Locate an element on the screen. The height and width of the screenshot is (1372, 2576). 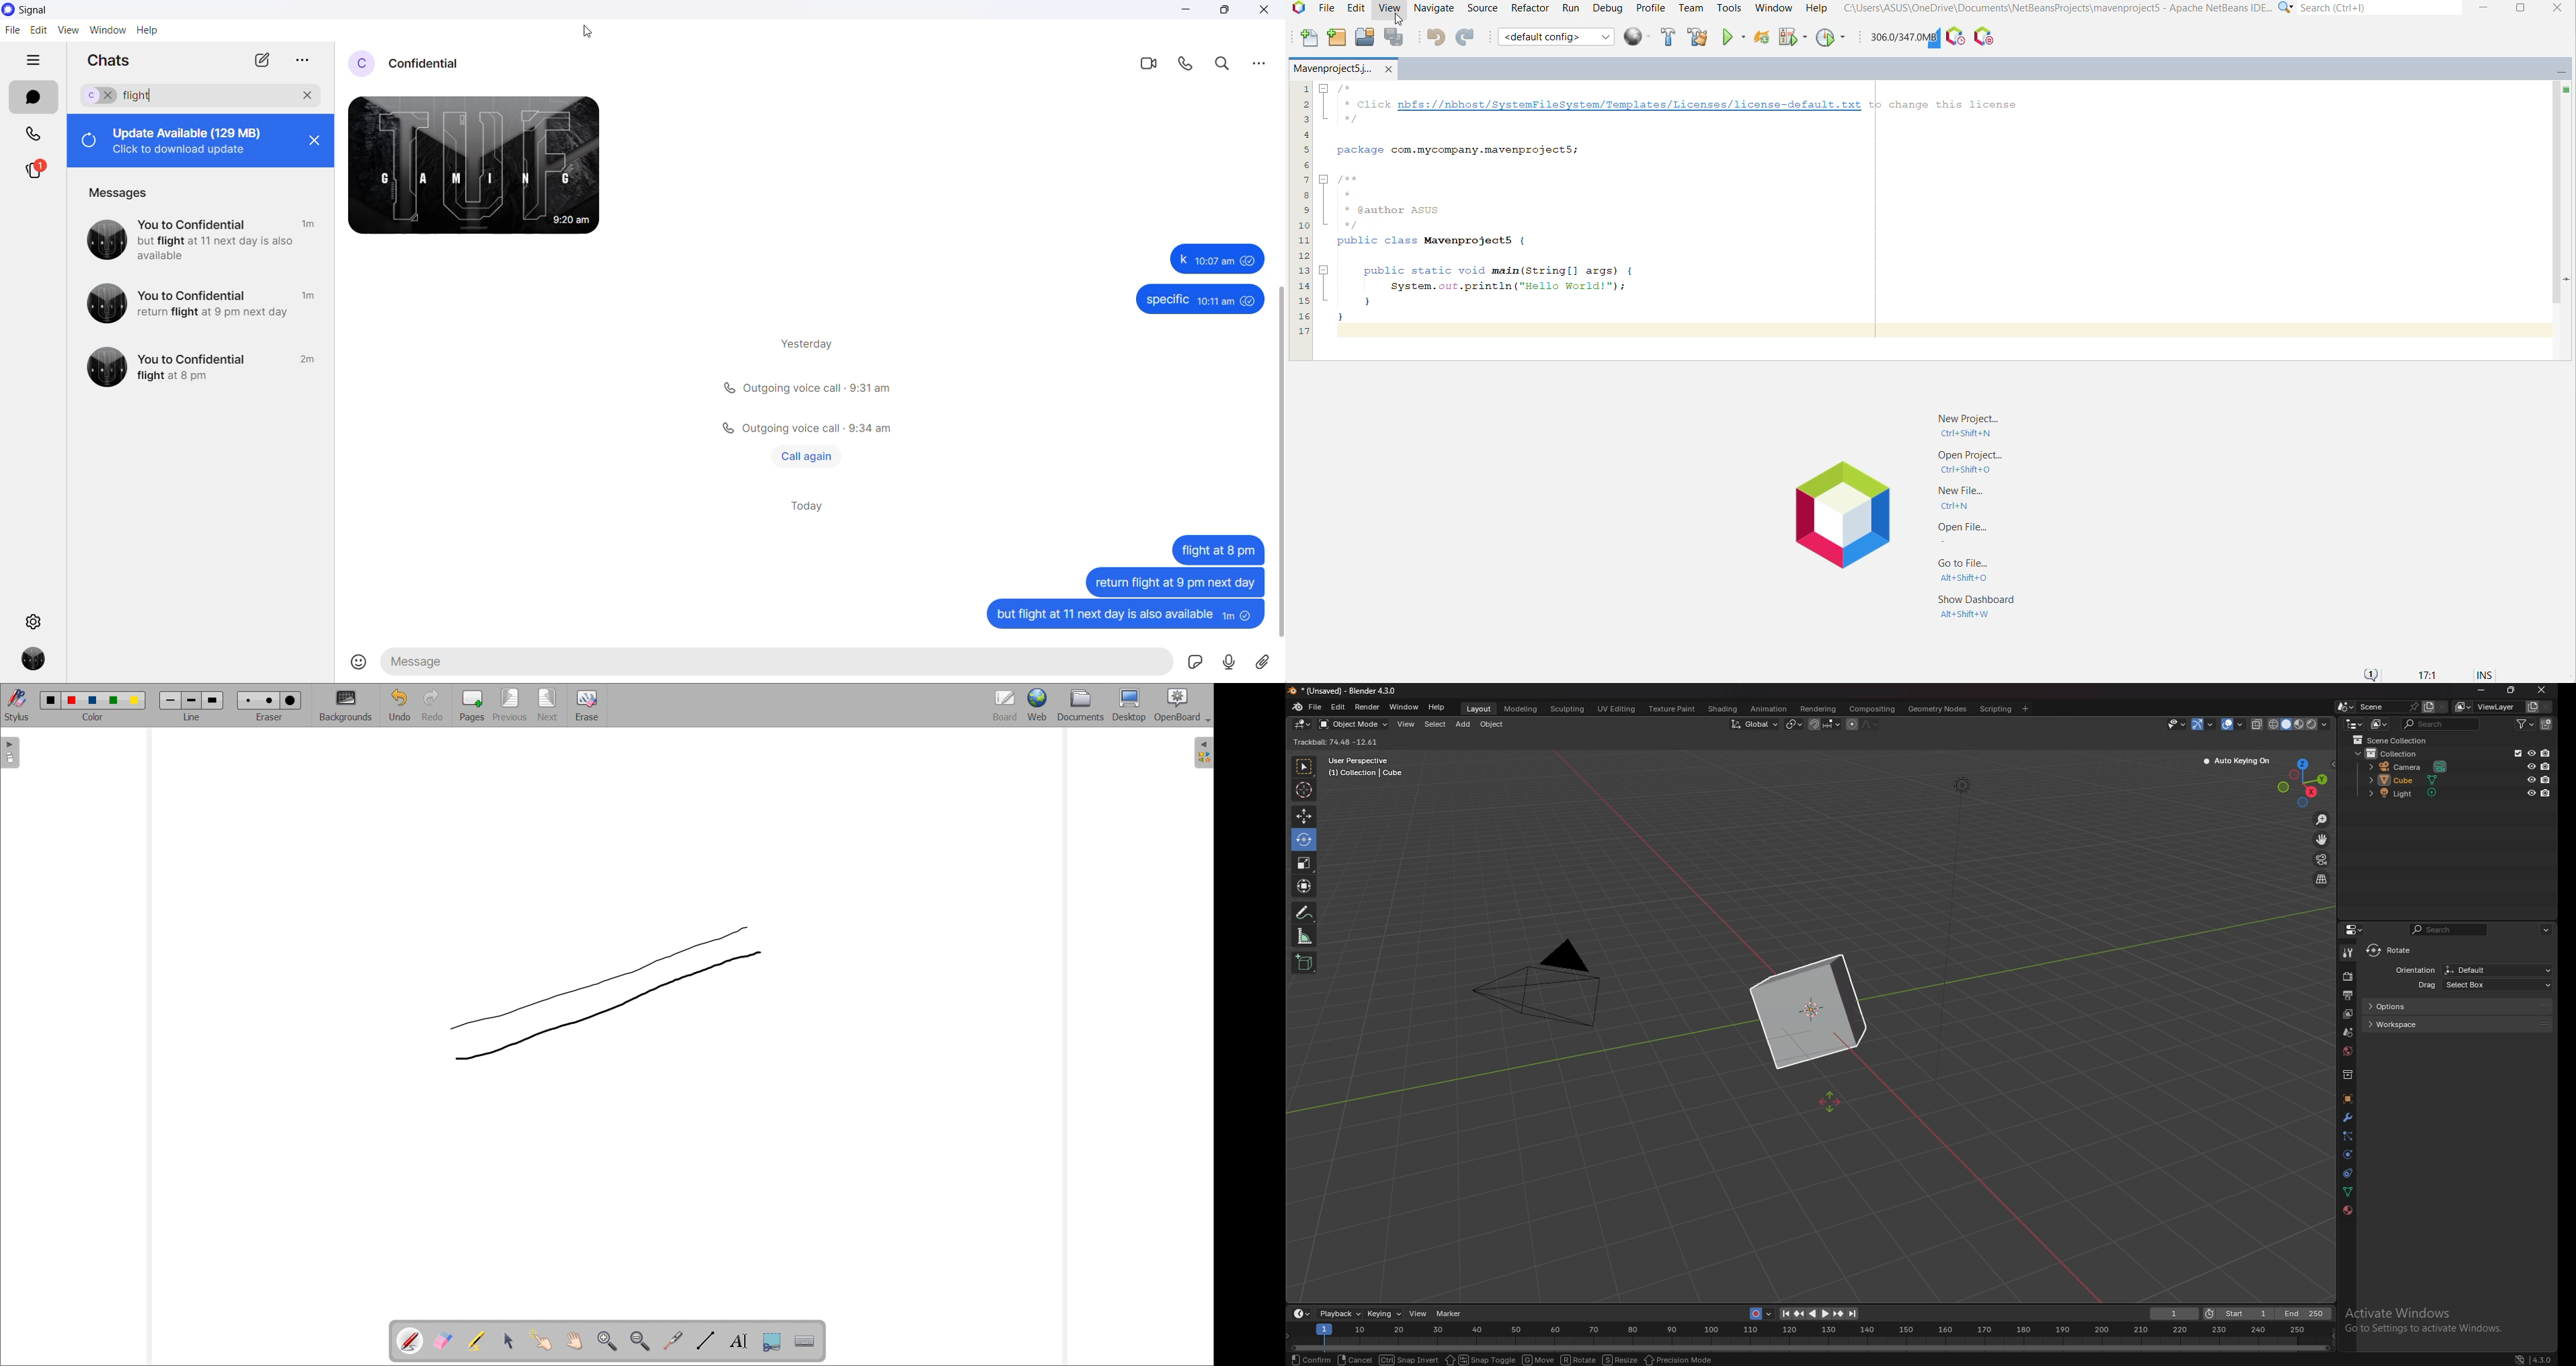
edit is located at coordinates (37, 31).